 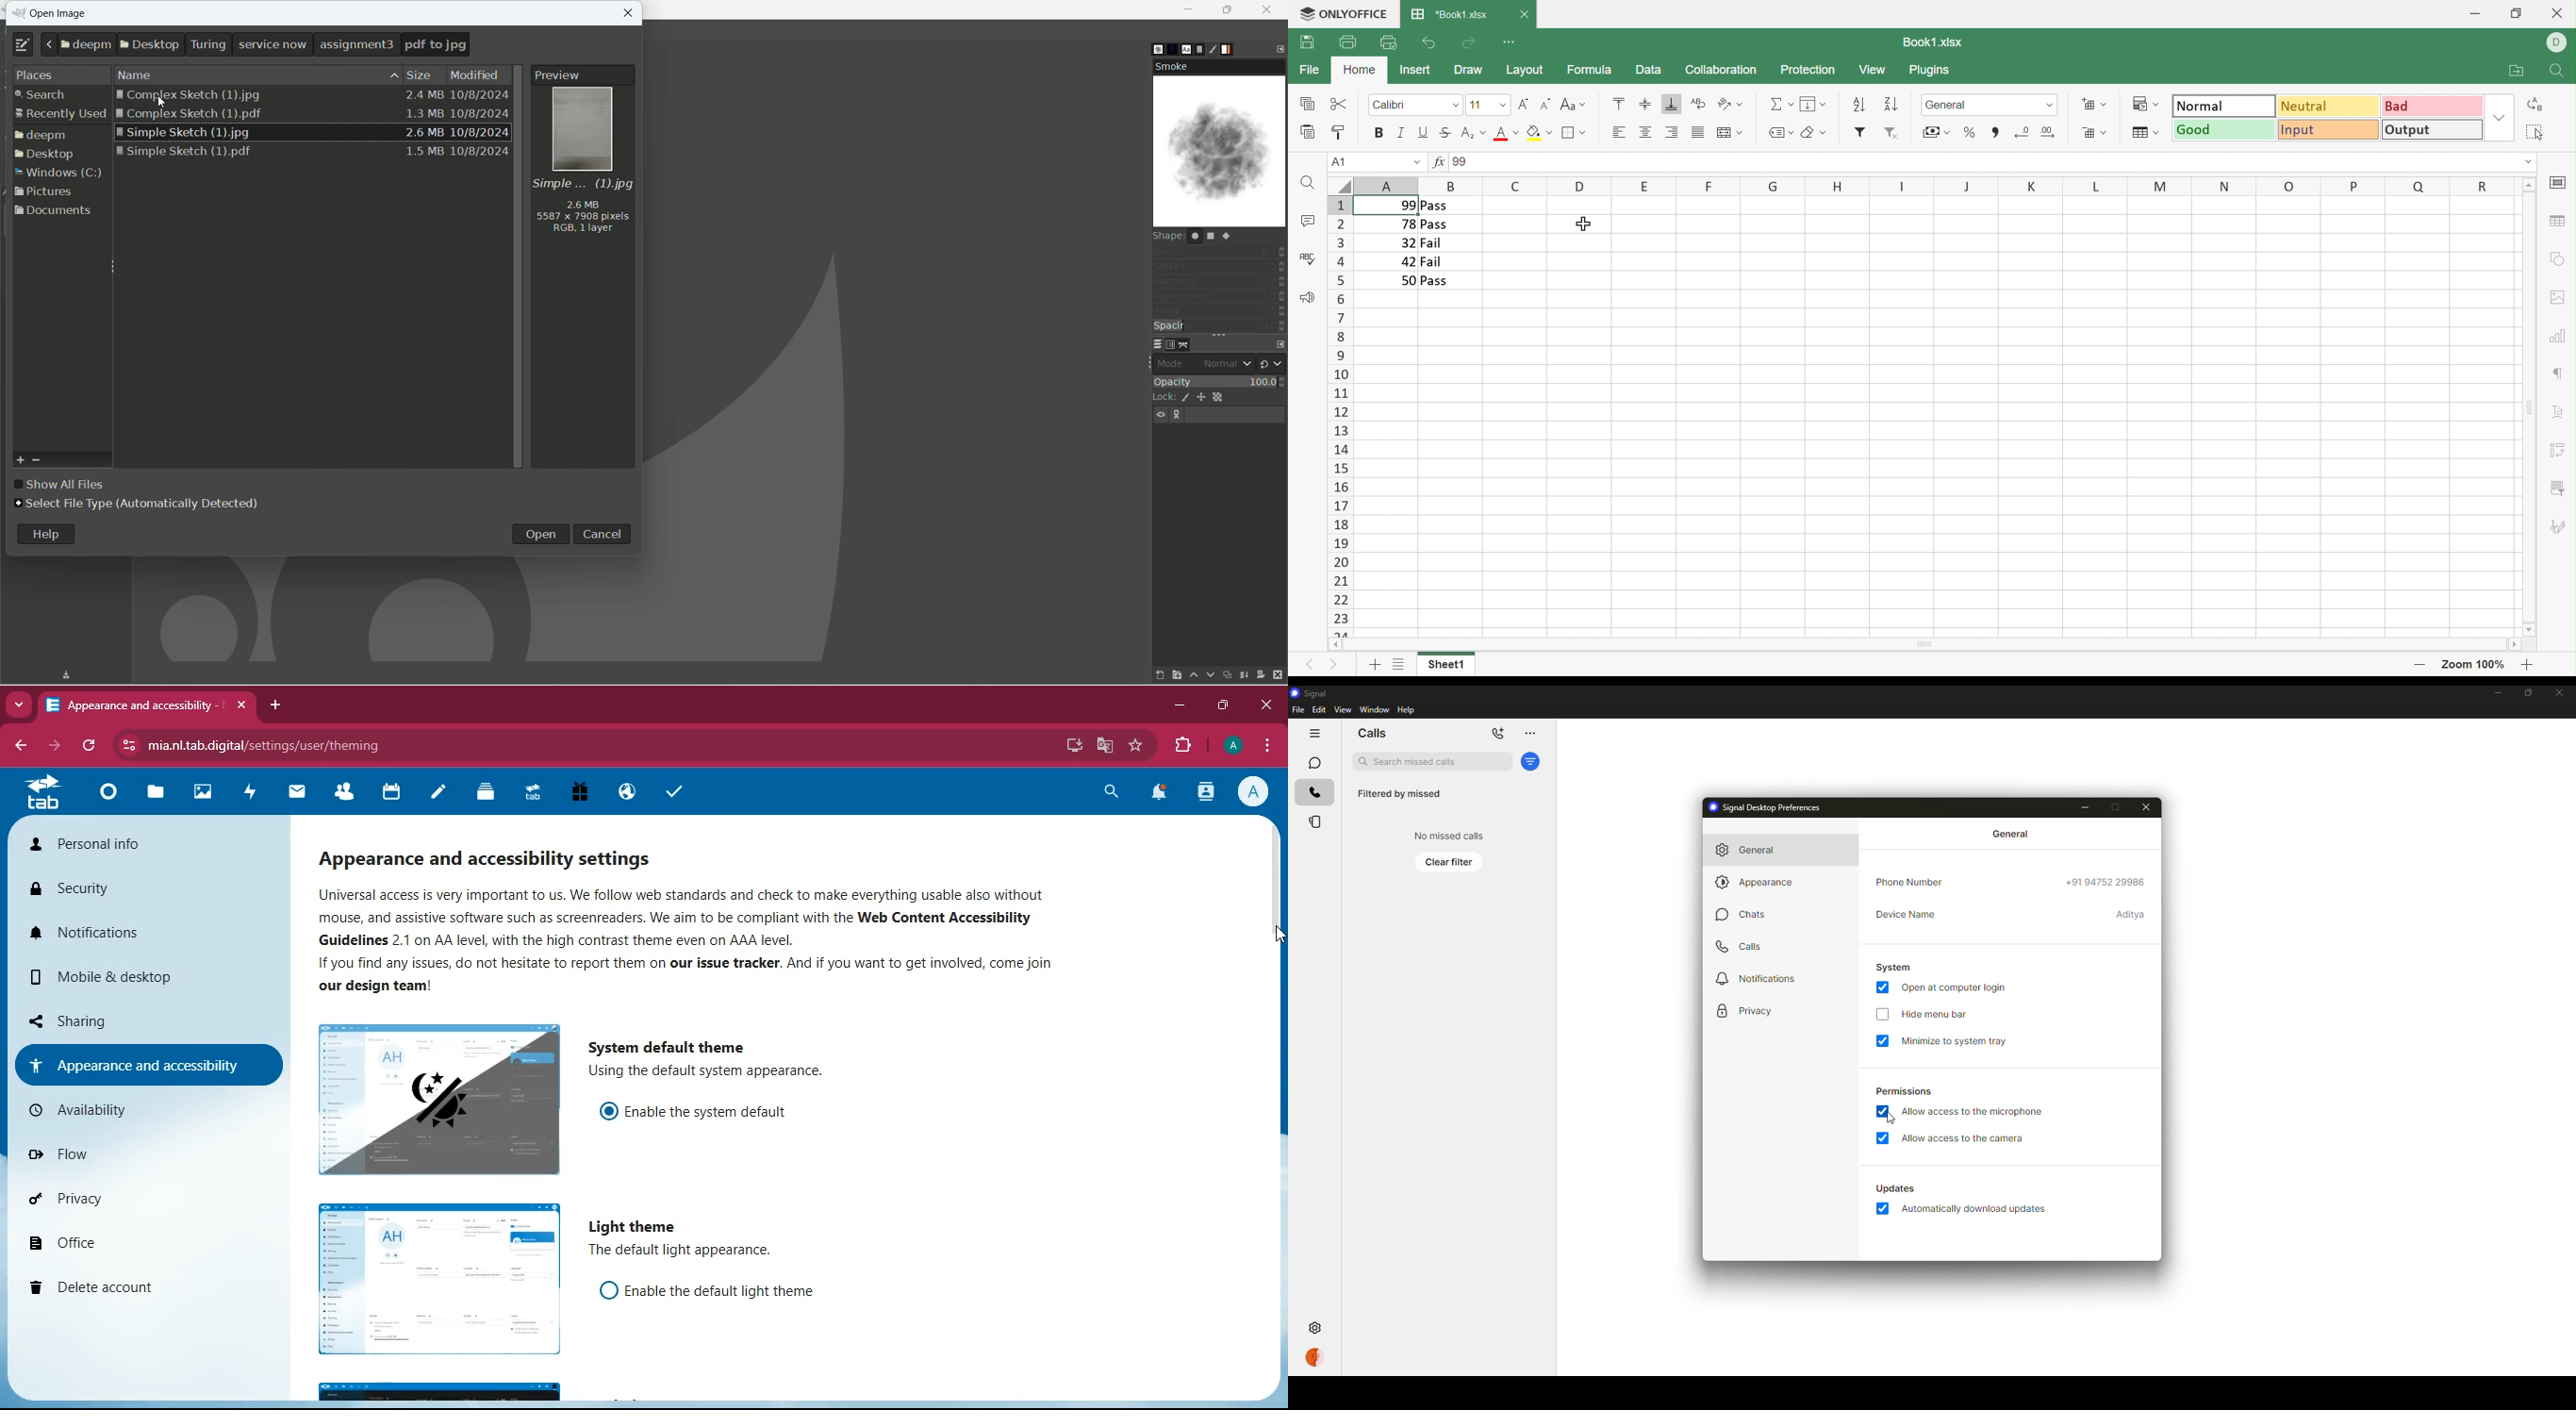 What do you see at coordinates (1996, 131) in the screenshot?
I see `Comma style` at bounding box center [1996, 131].